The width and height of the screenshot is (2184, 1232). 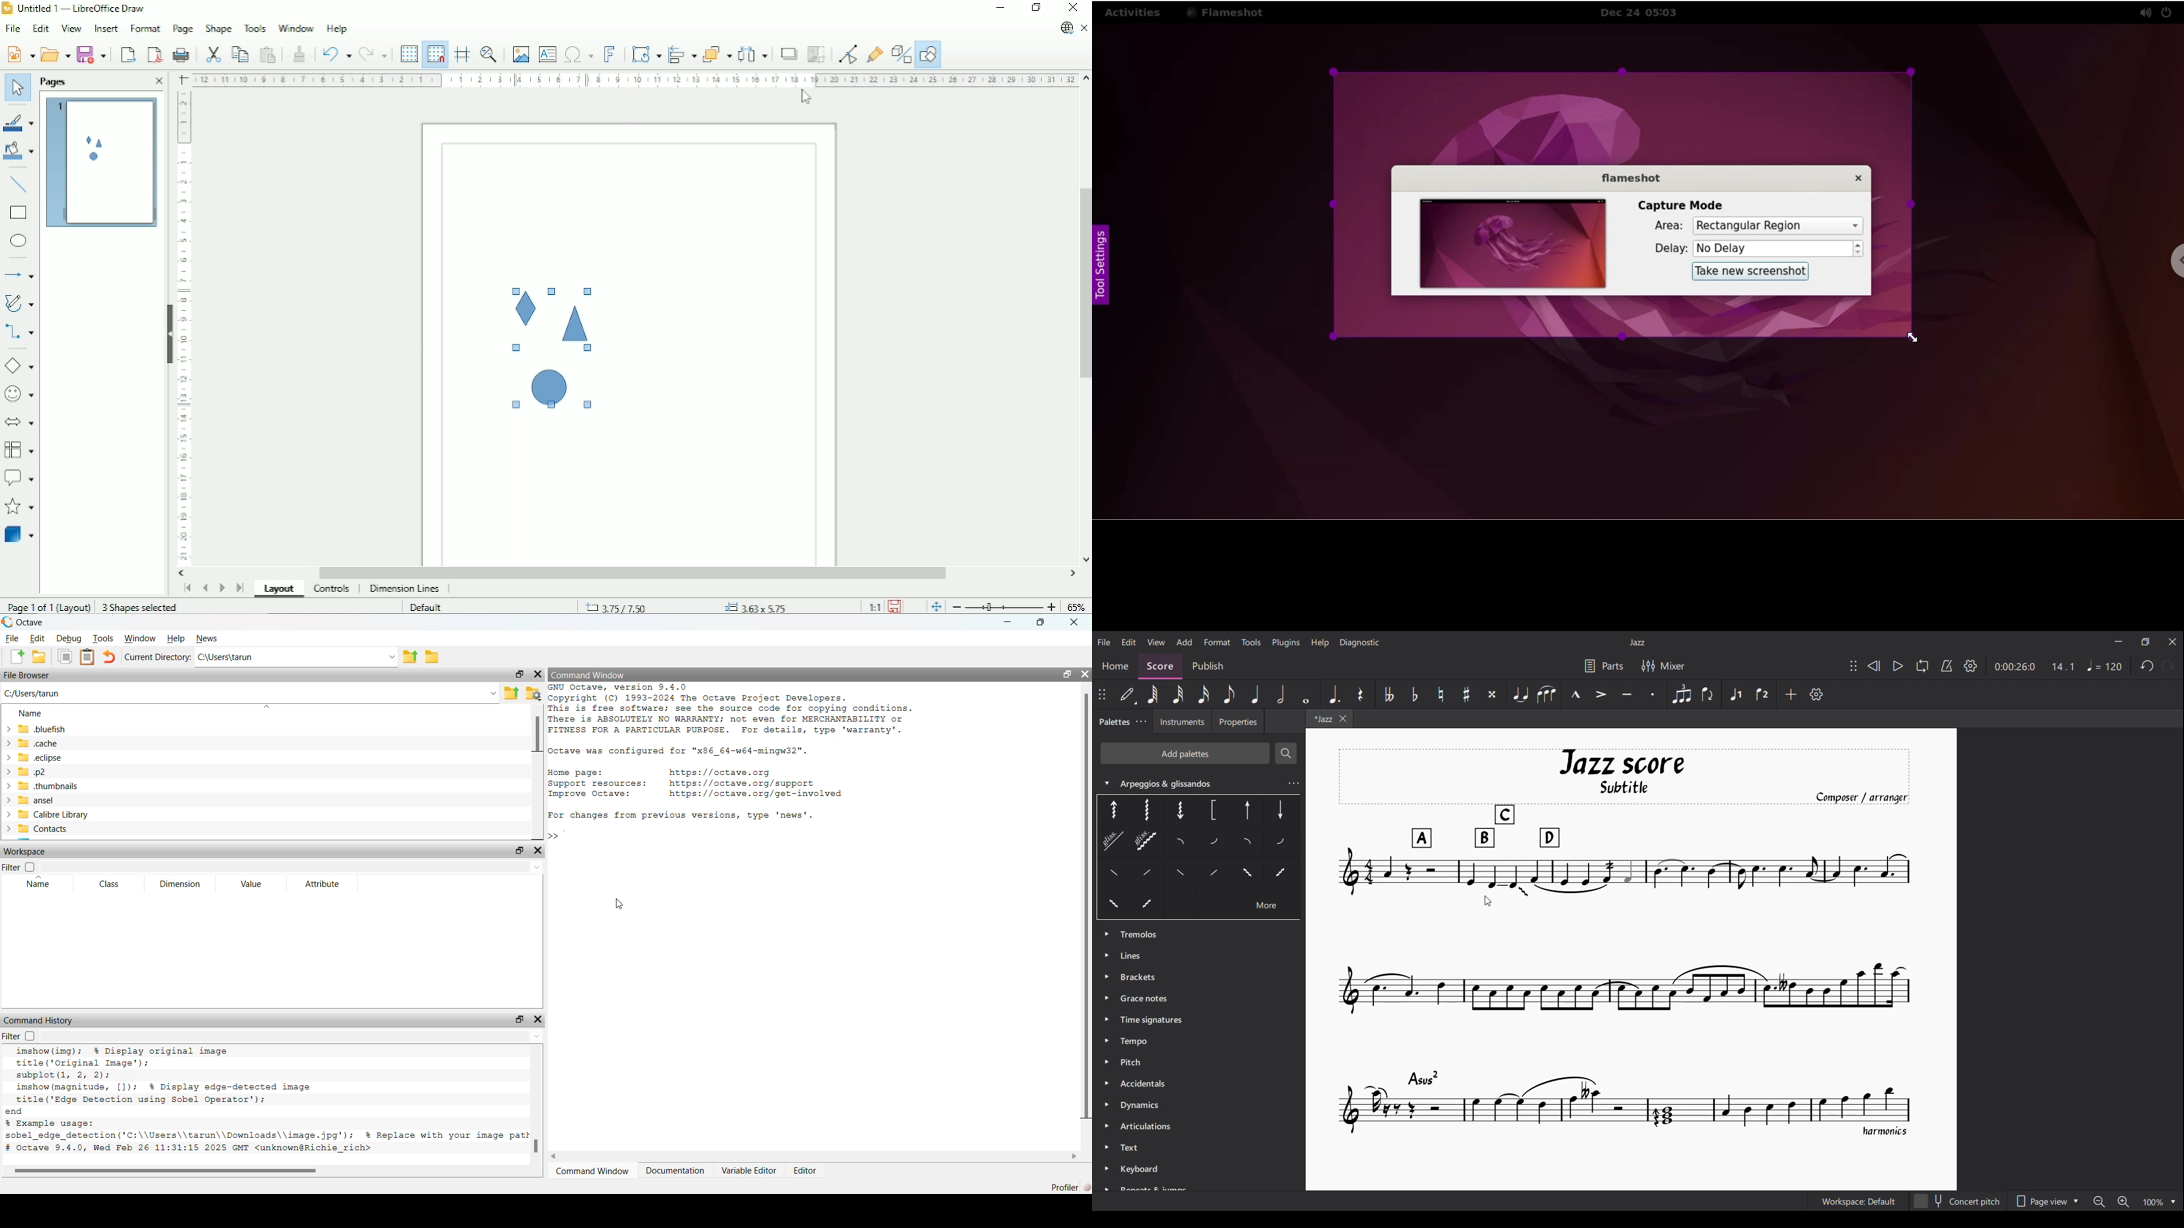 What do you see at coordinates (218, 29) in the screenshot?
I see `Shape` at bounding box center [218, 29].